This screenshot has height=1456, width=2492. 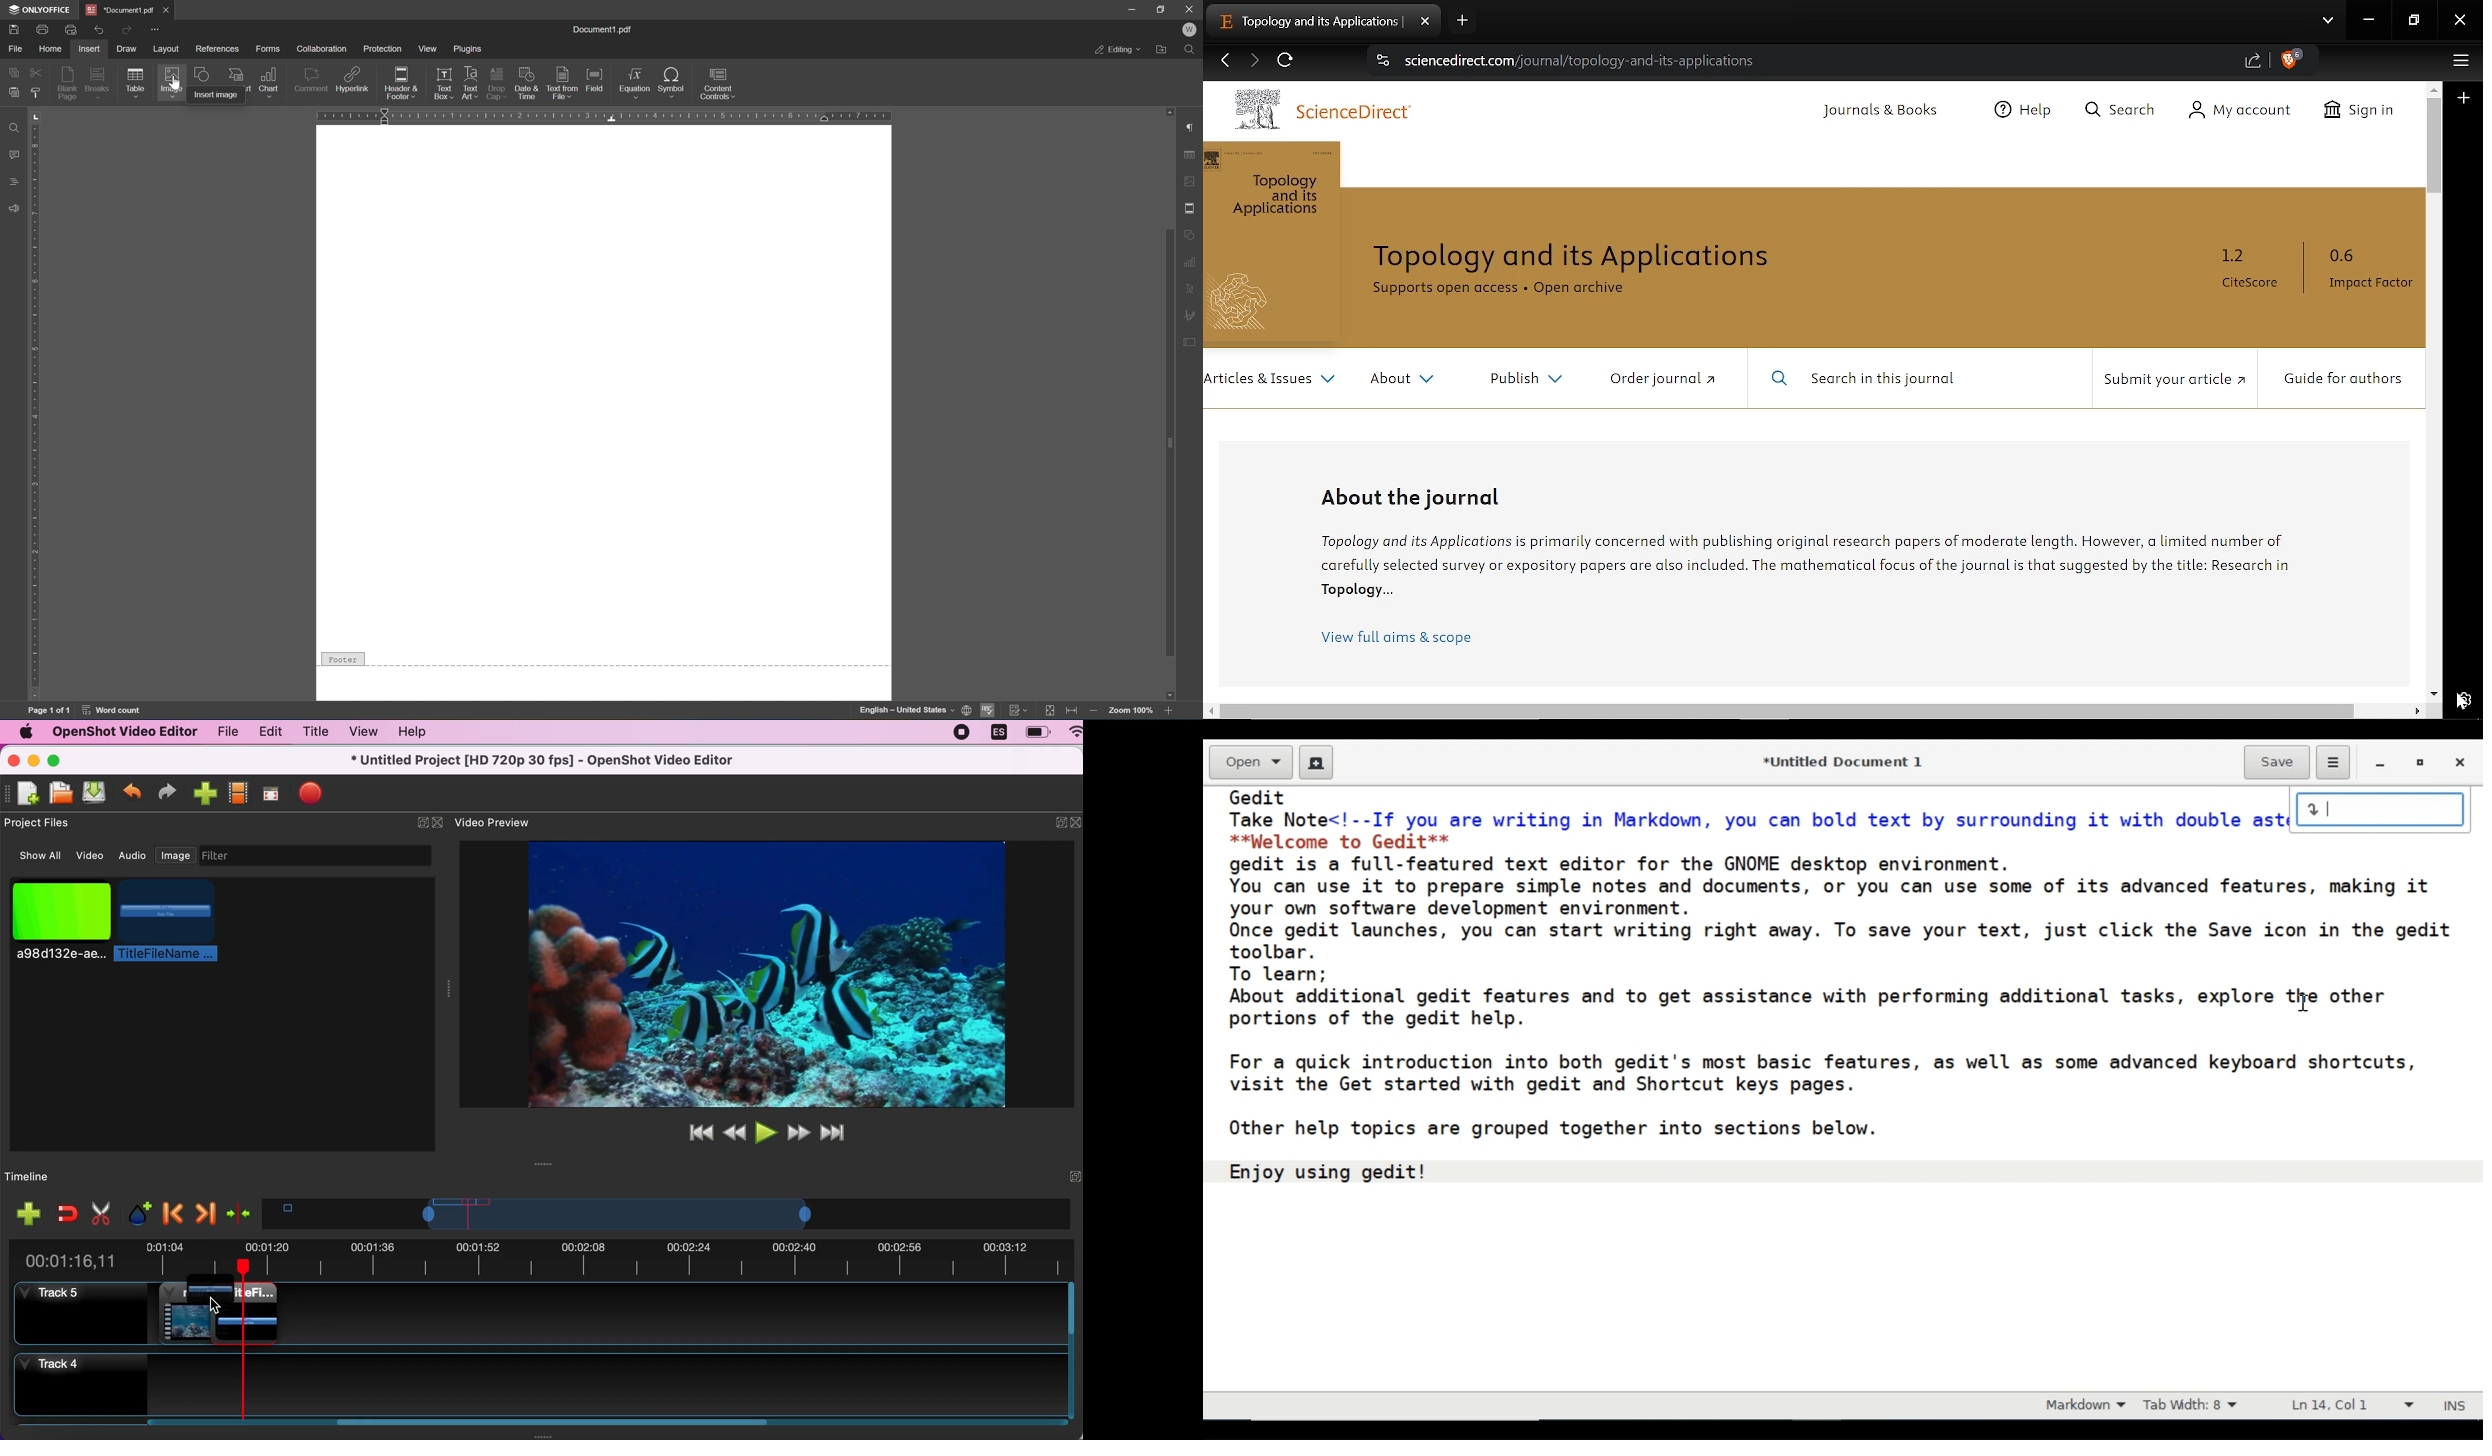 I want to click on layout, so click(x=169, y=48).